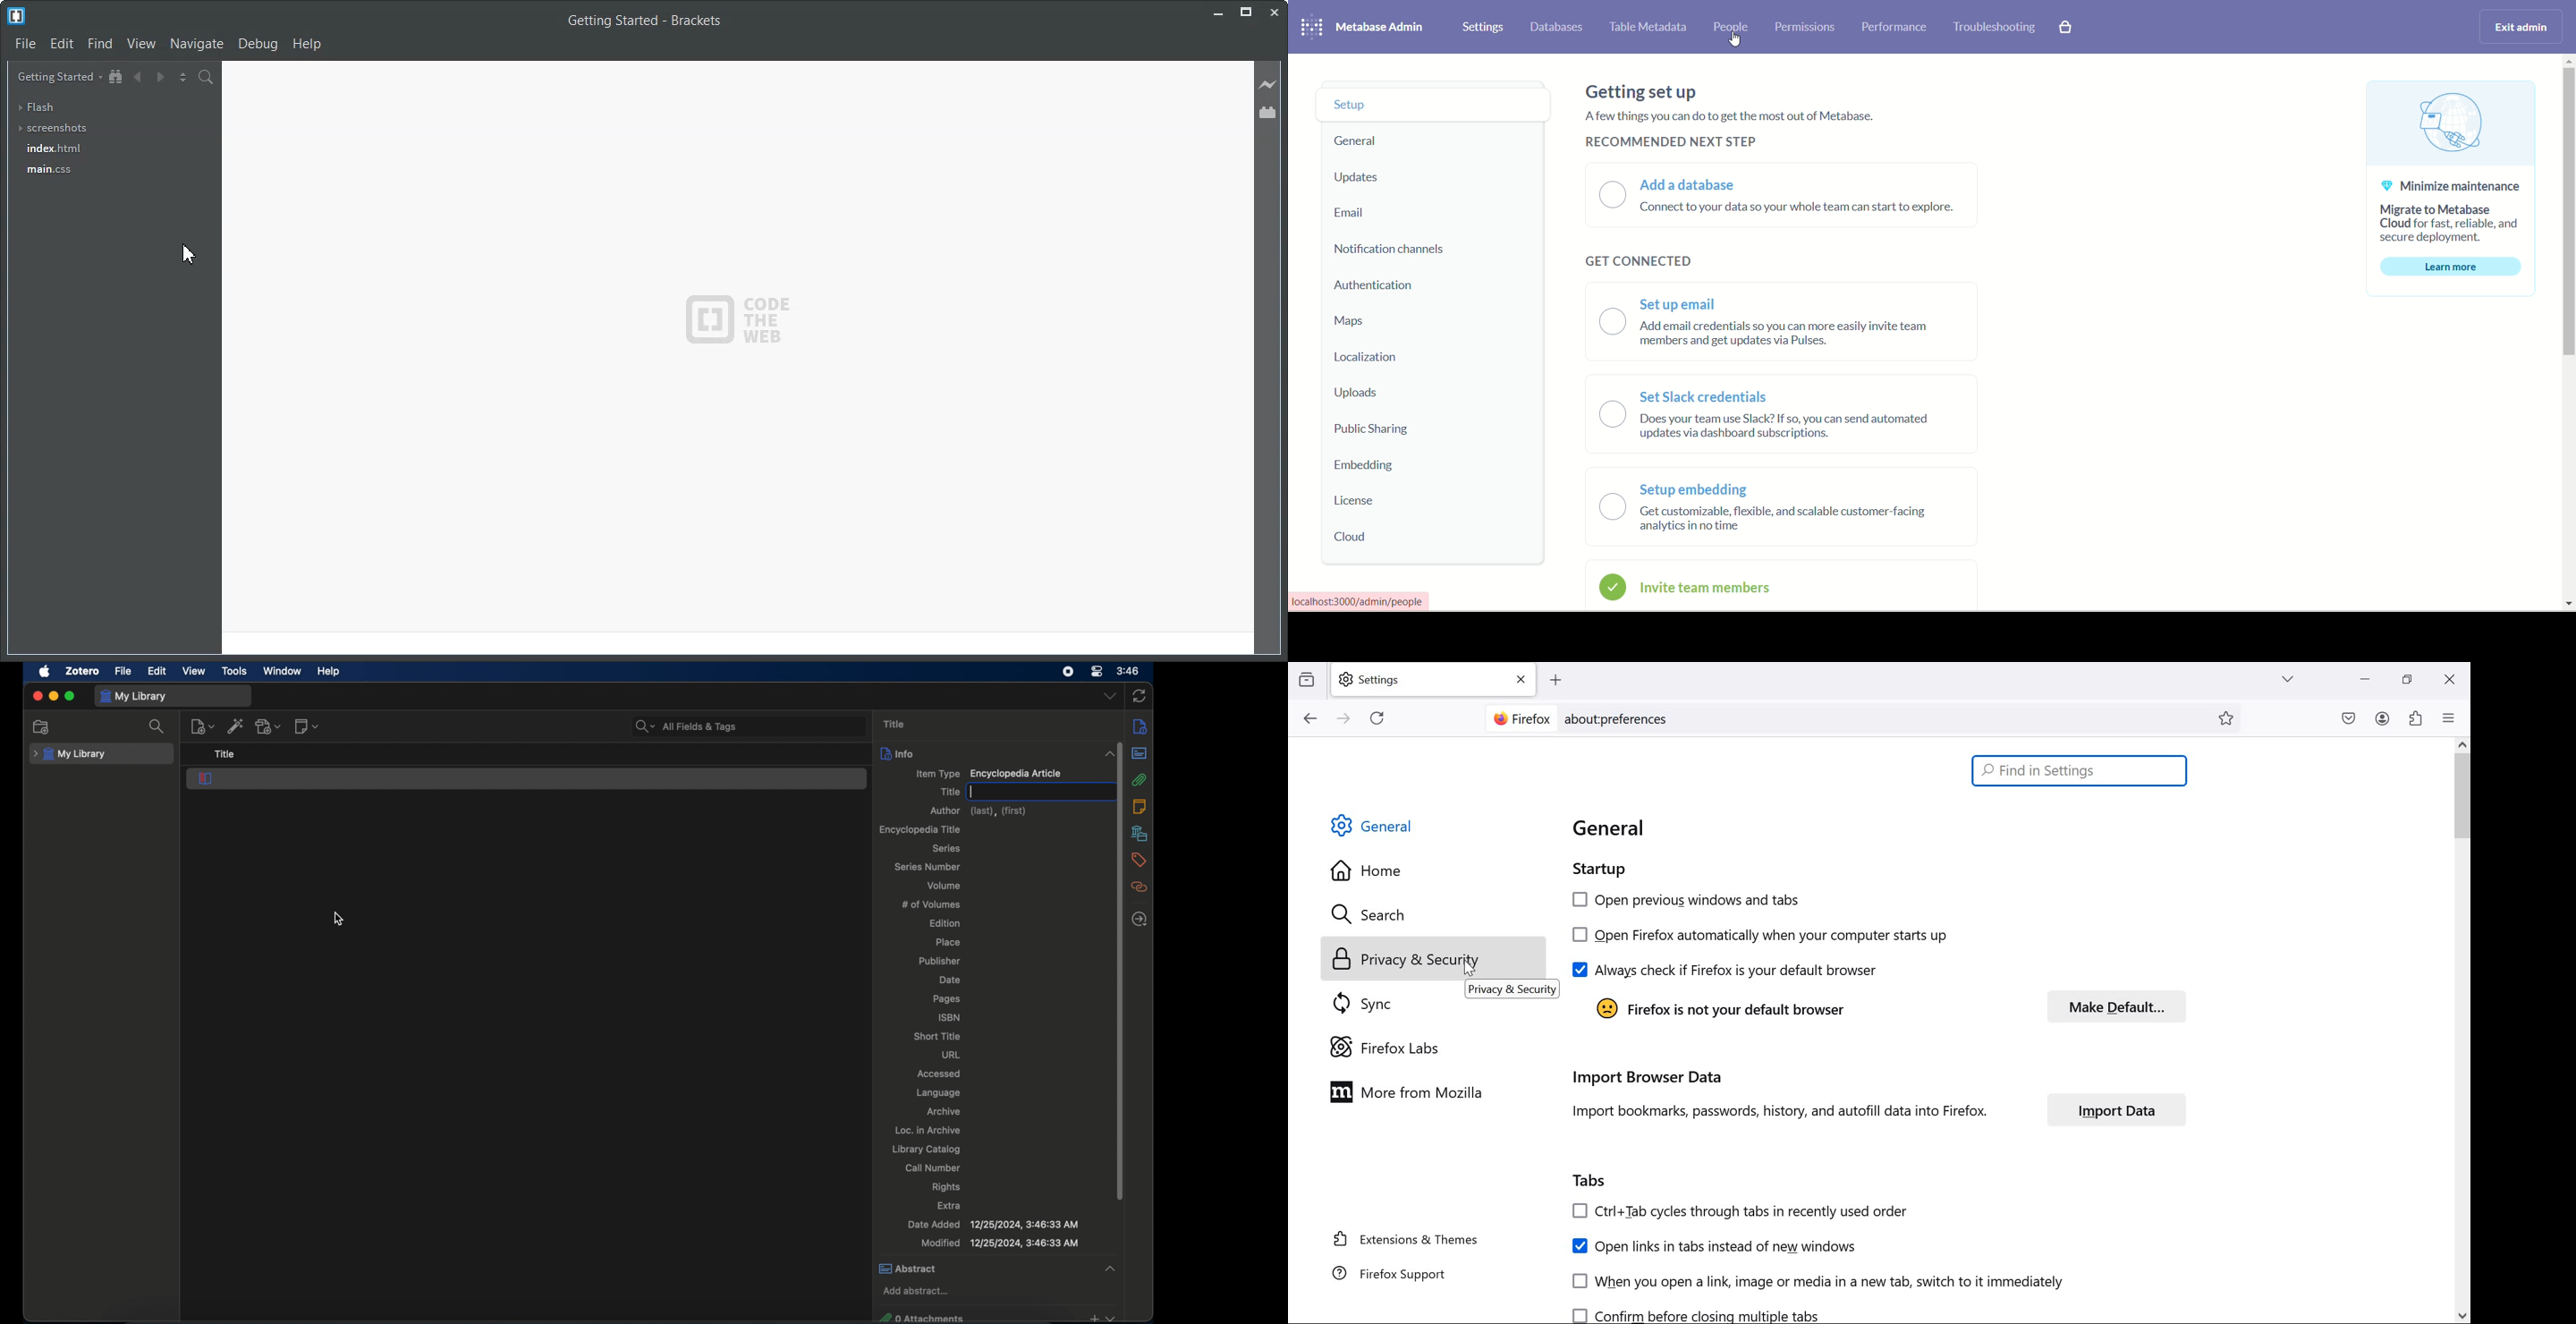 This screenshot has height=1344, width=2576. What do you see at coordinates (939, 1073) in the screenshot?
I see `accessed` at bounding box center [939, 1073].